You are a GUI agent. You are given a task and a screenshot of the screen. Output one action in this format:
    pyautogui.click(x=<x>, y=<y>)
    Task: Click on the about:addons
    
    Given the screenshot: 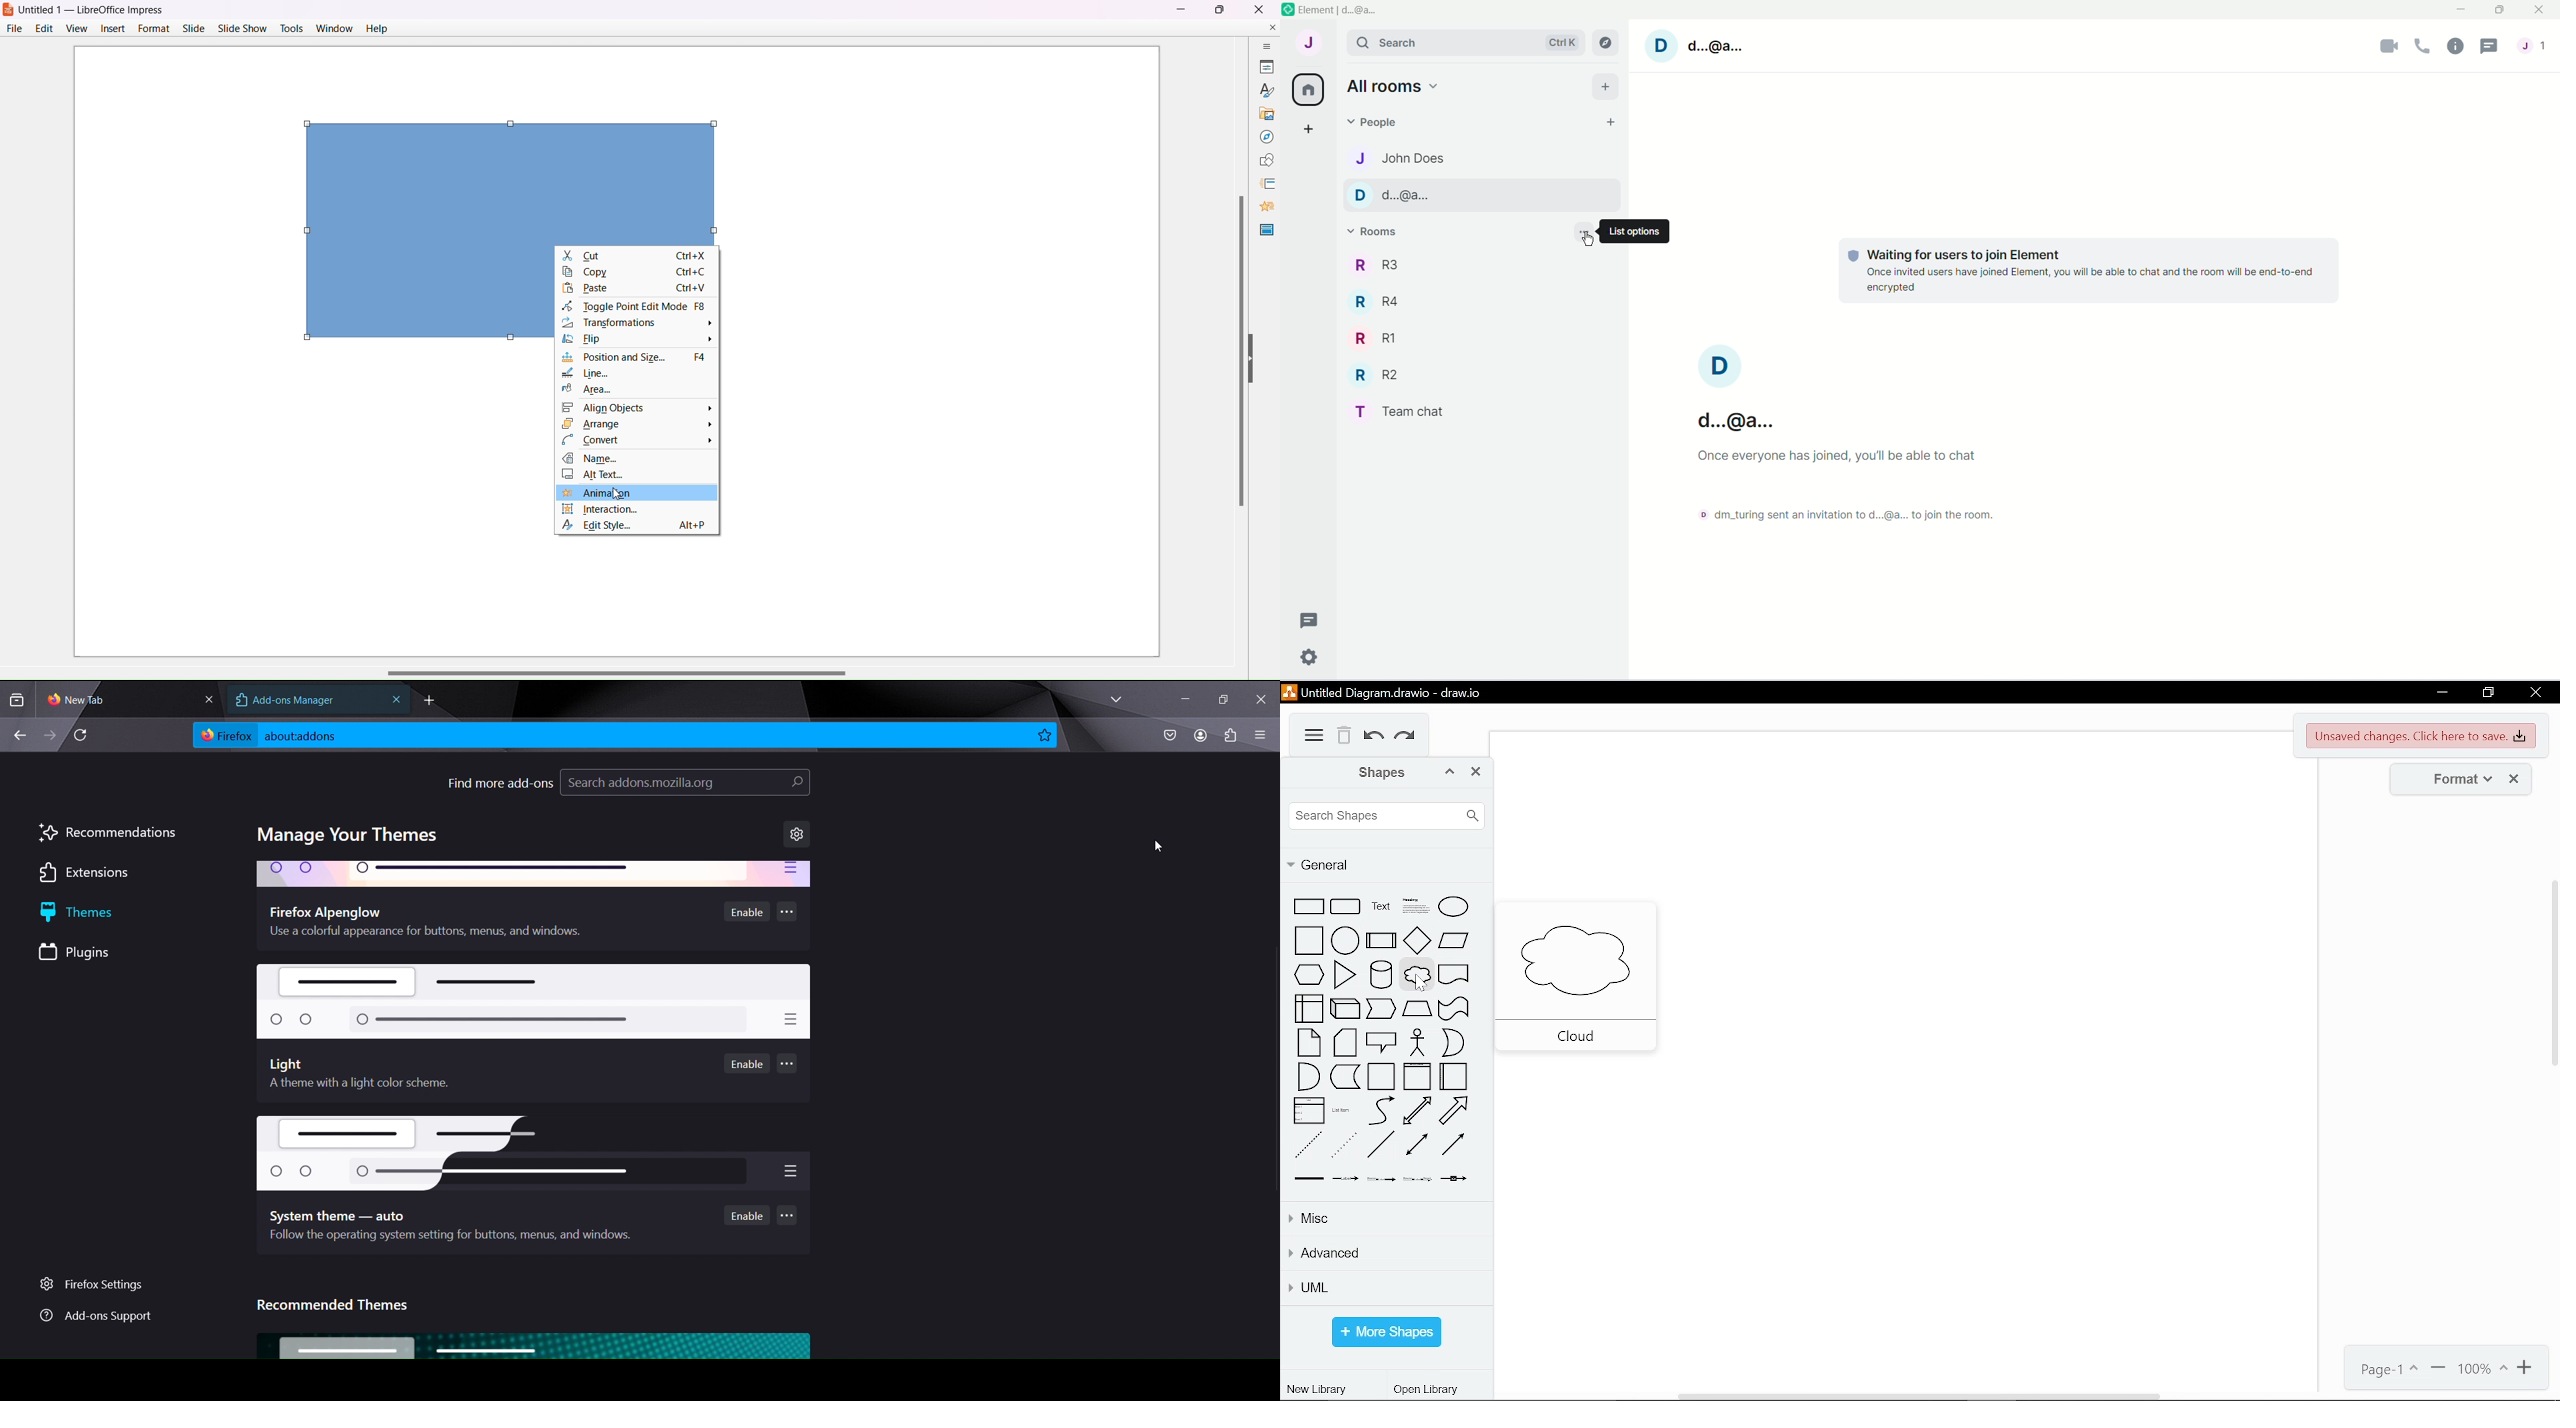 What is the action you would take?
    pyautogui.click(x=323, y=736)
    